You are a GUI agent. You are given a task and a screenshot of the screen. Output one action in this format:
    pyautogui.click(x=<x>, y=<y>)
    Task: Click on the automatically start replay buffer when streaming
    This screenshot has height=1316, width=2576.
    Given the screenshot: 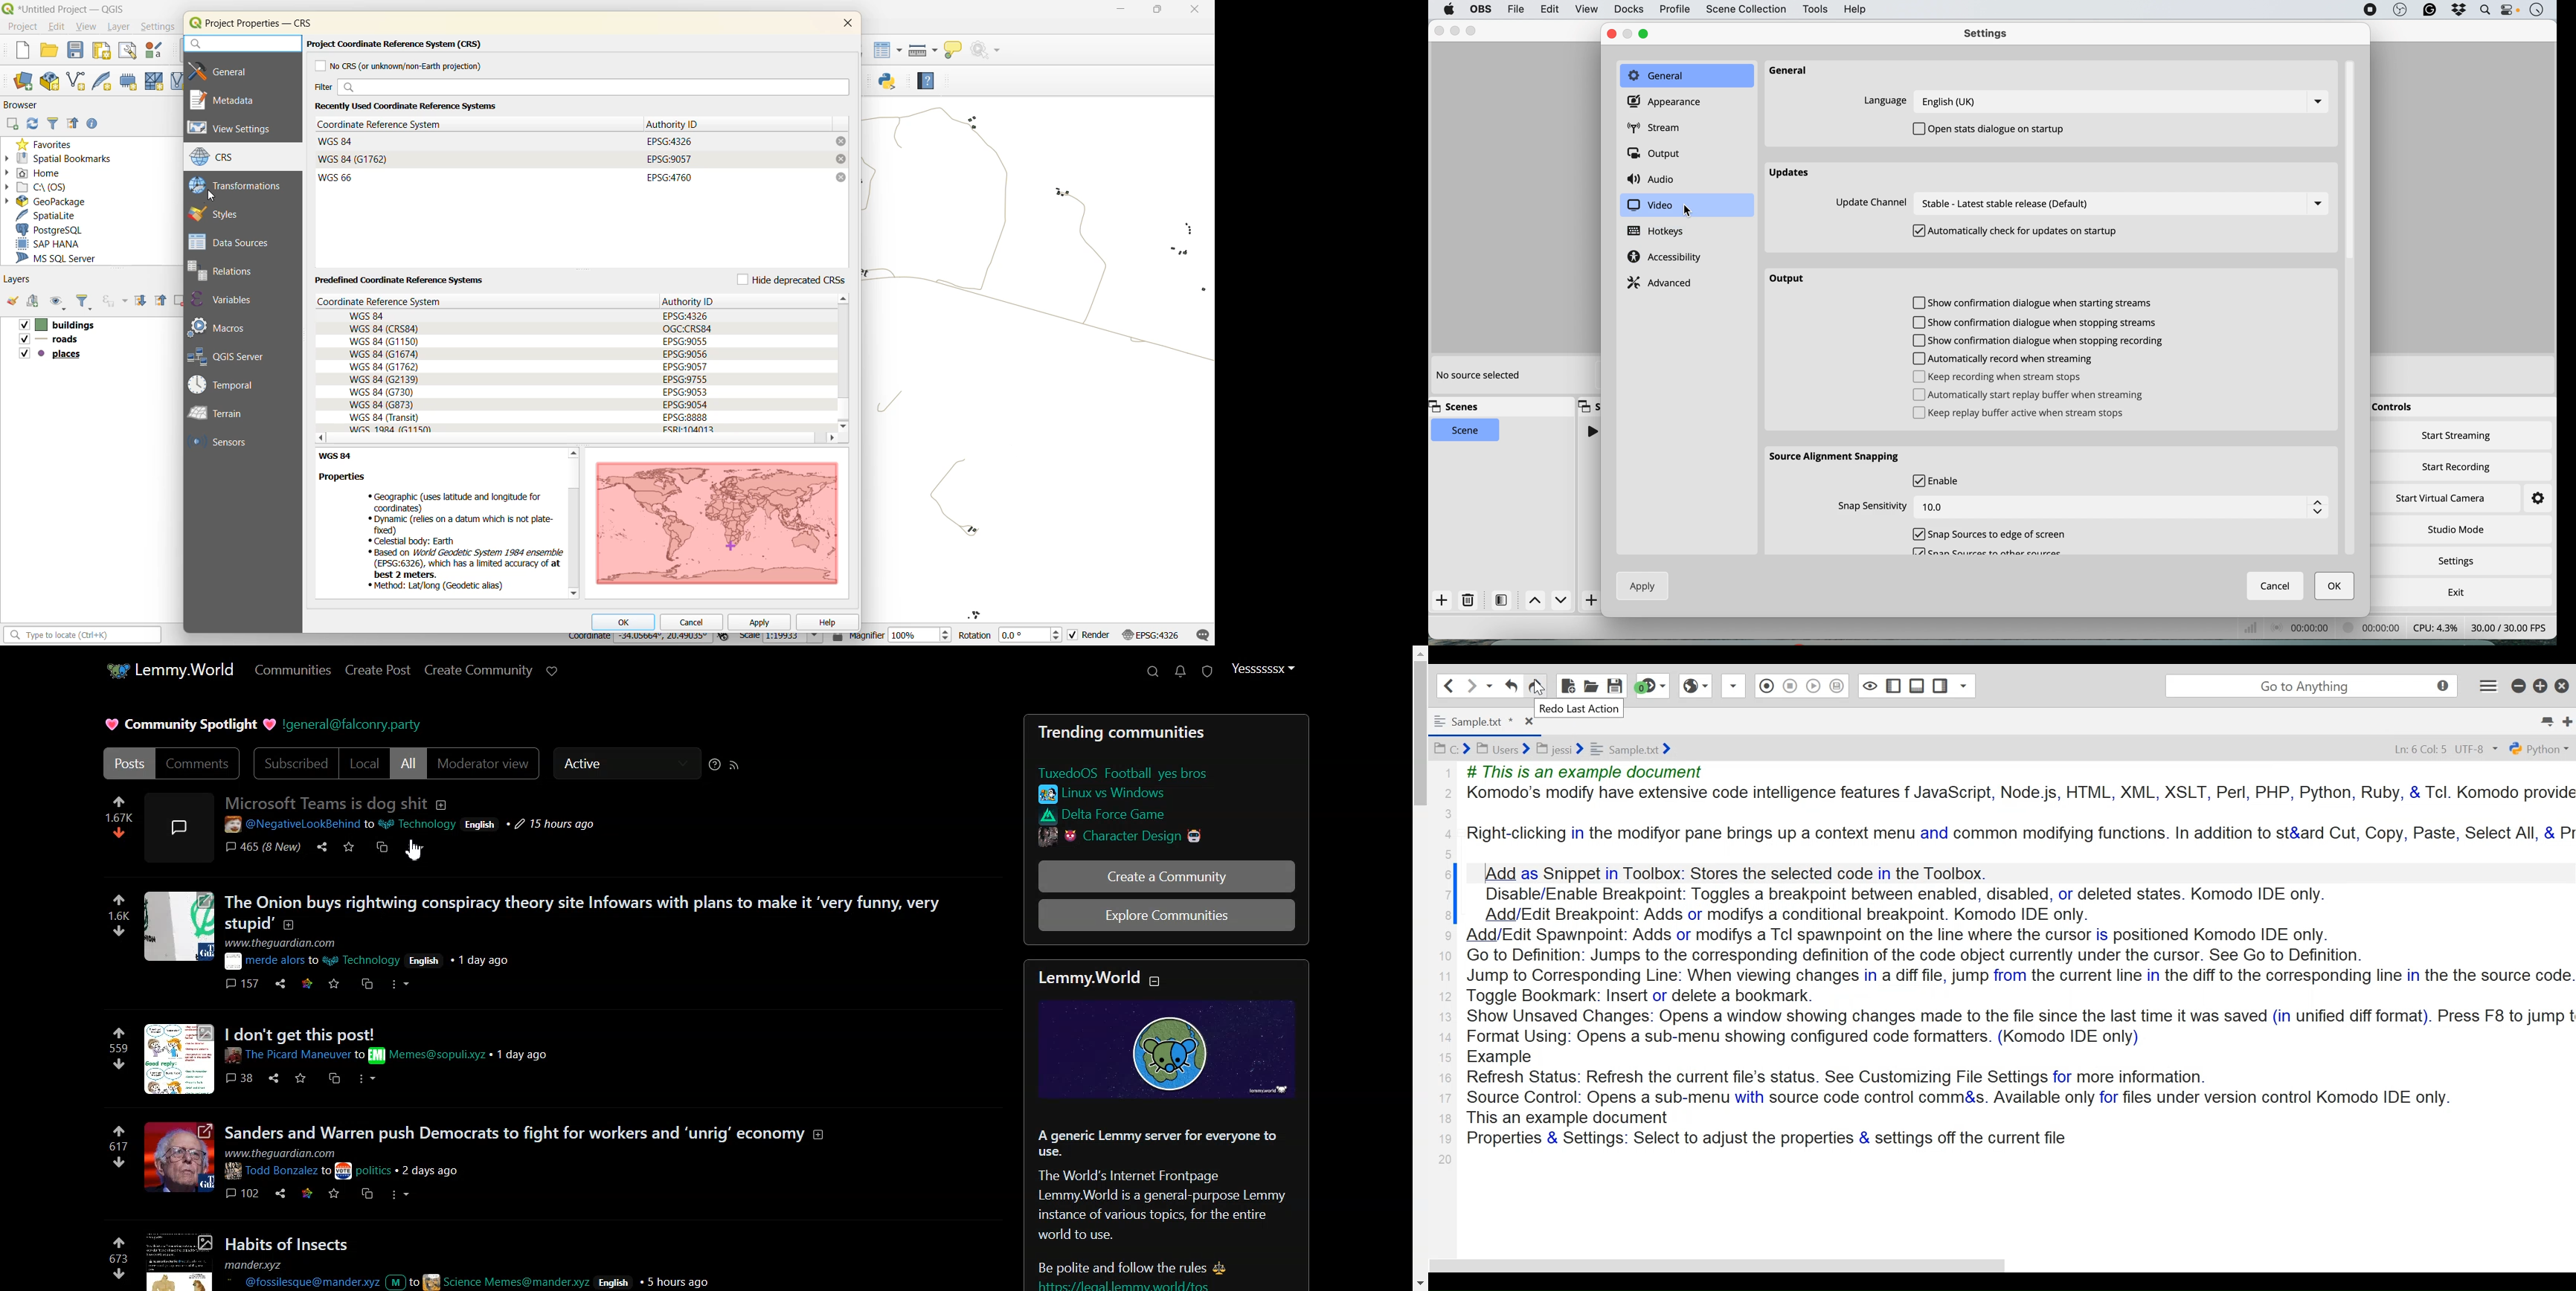 What is the action you would take?
    pyautogui.click(x=2034, y=394)
    